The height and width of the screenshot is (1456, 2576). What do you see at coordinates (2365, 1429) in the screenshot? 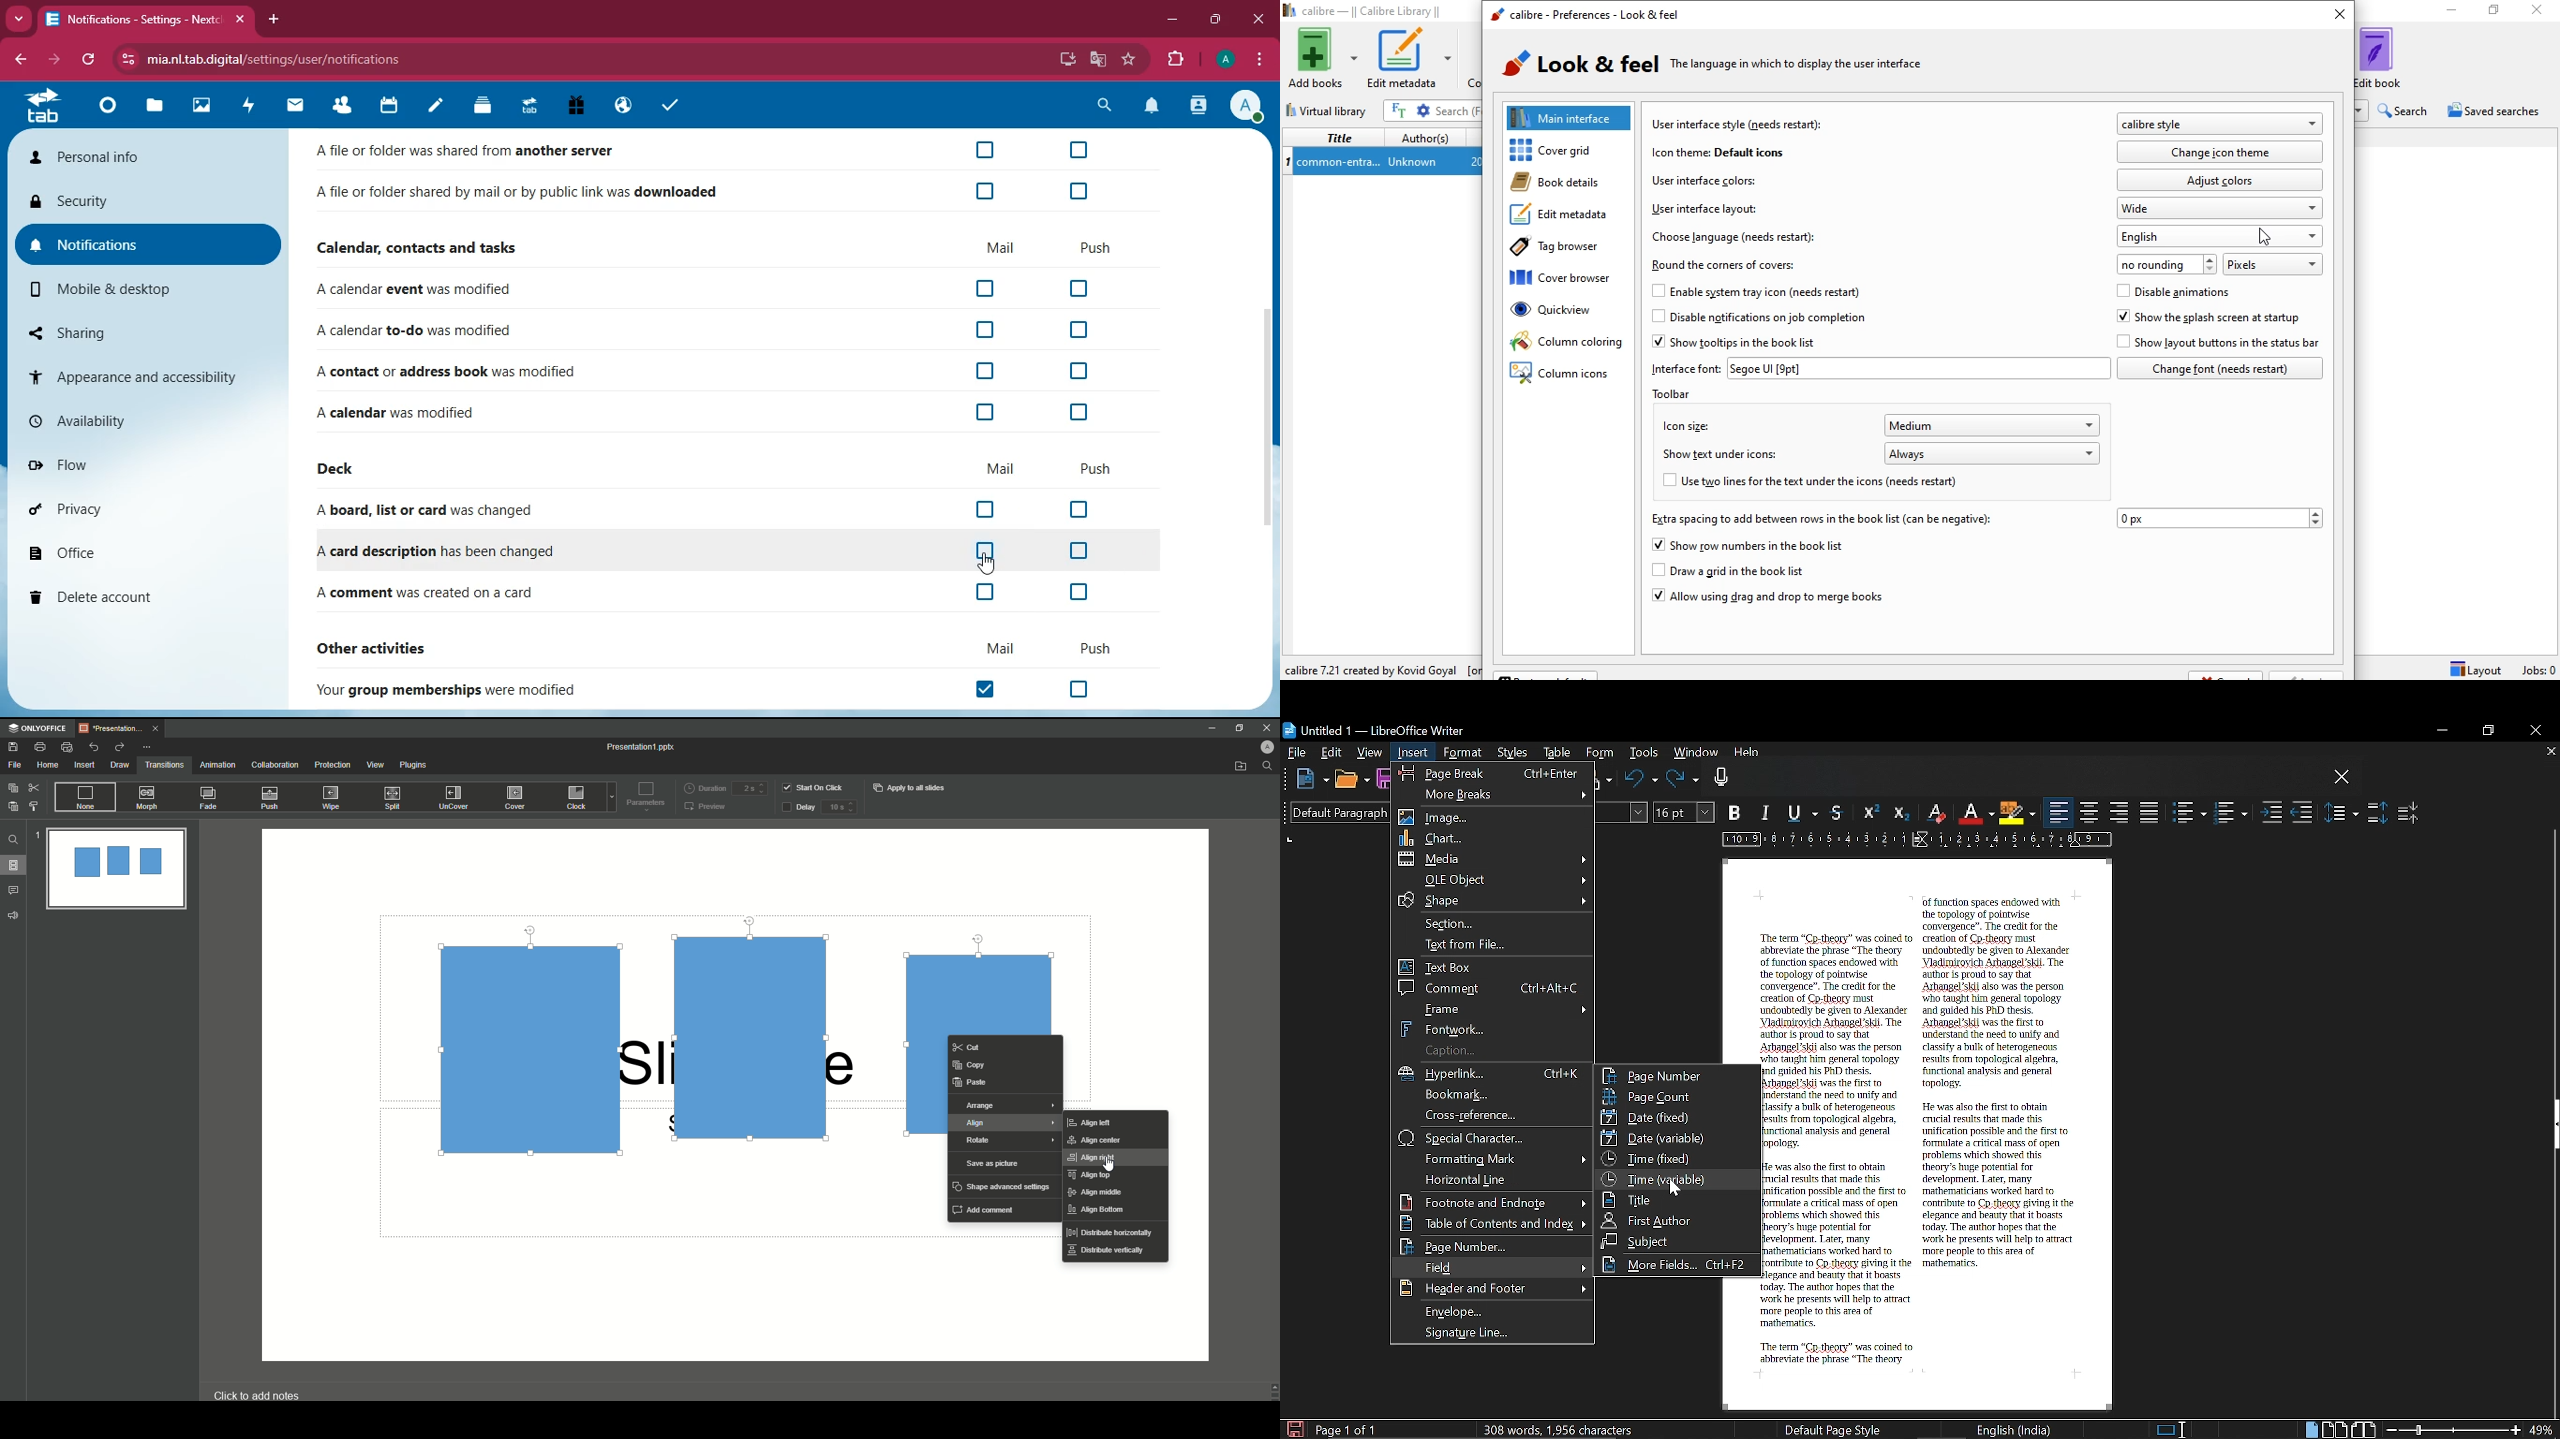
I see `Book view` at bounding box center [2365, 1429].